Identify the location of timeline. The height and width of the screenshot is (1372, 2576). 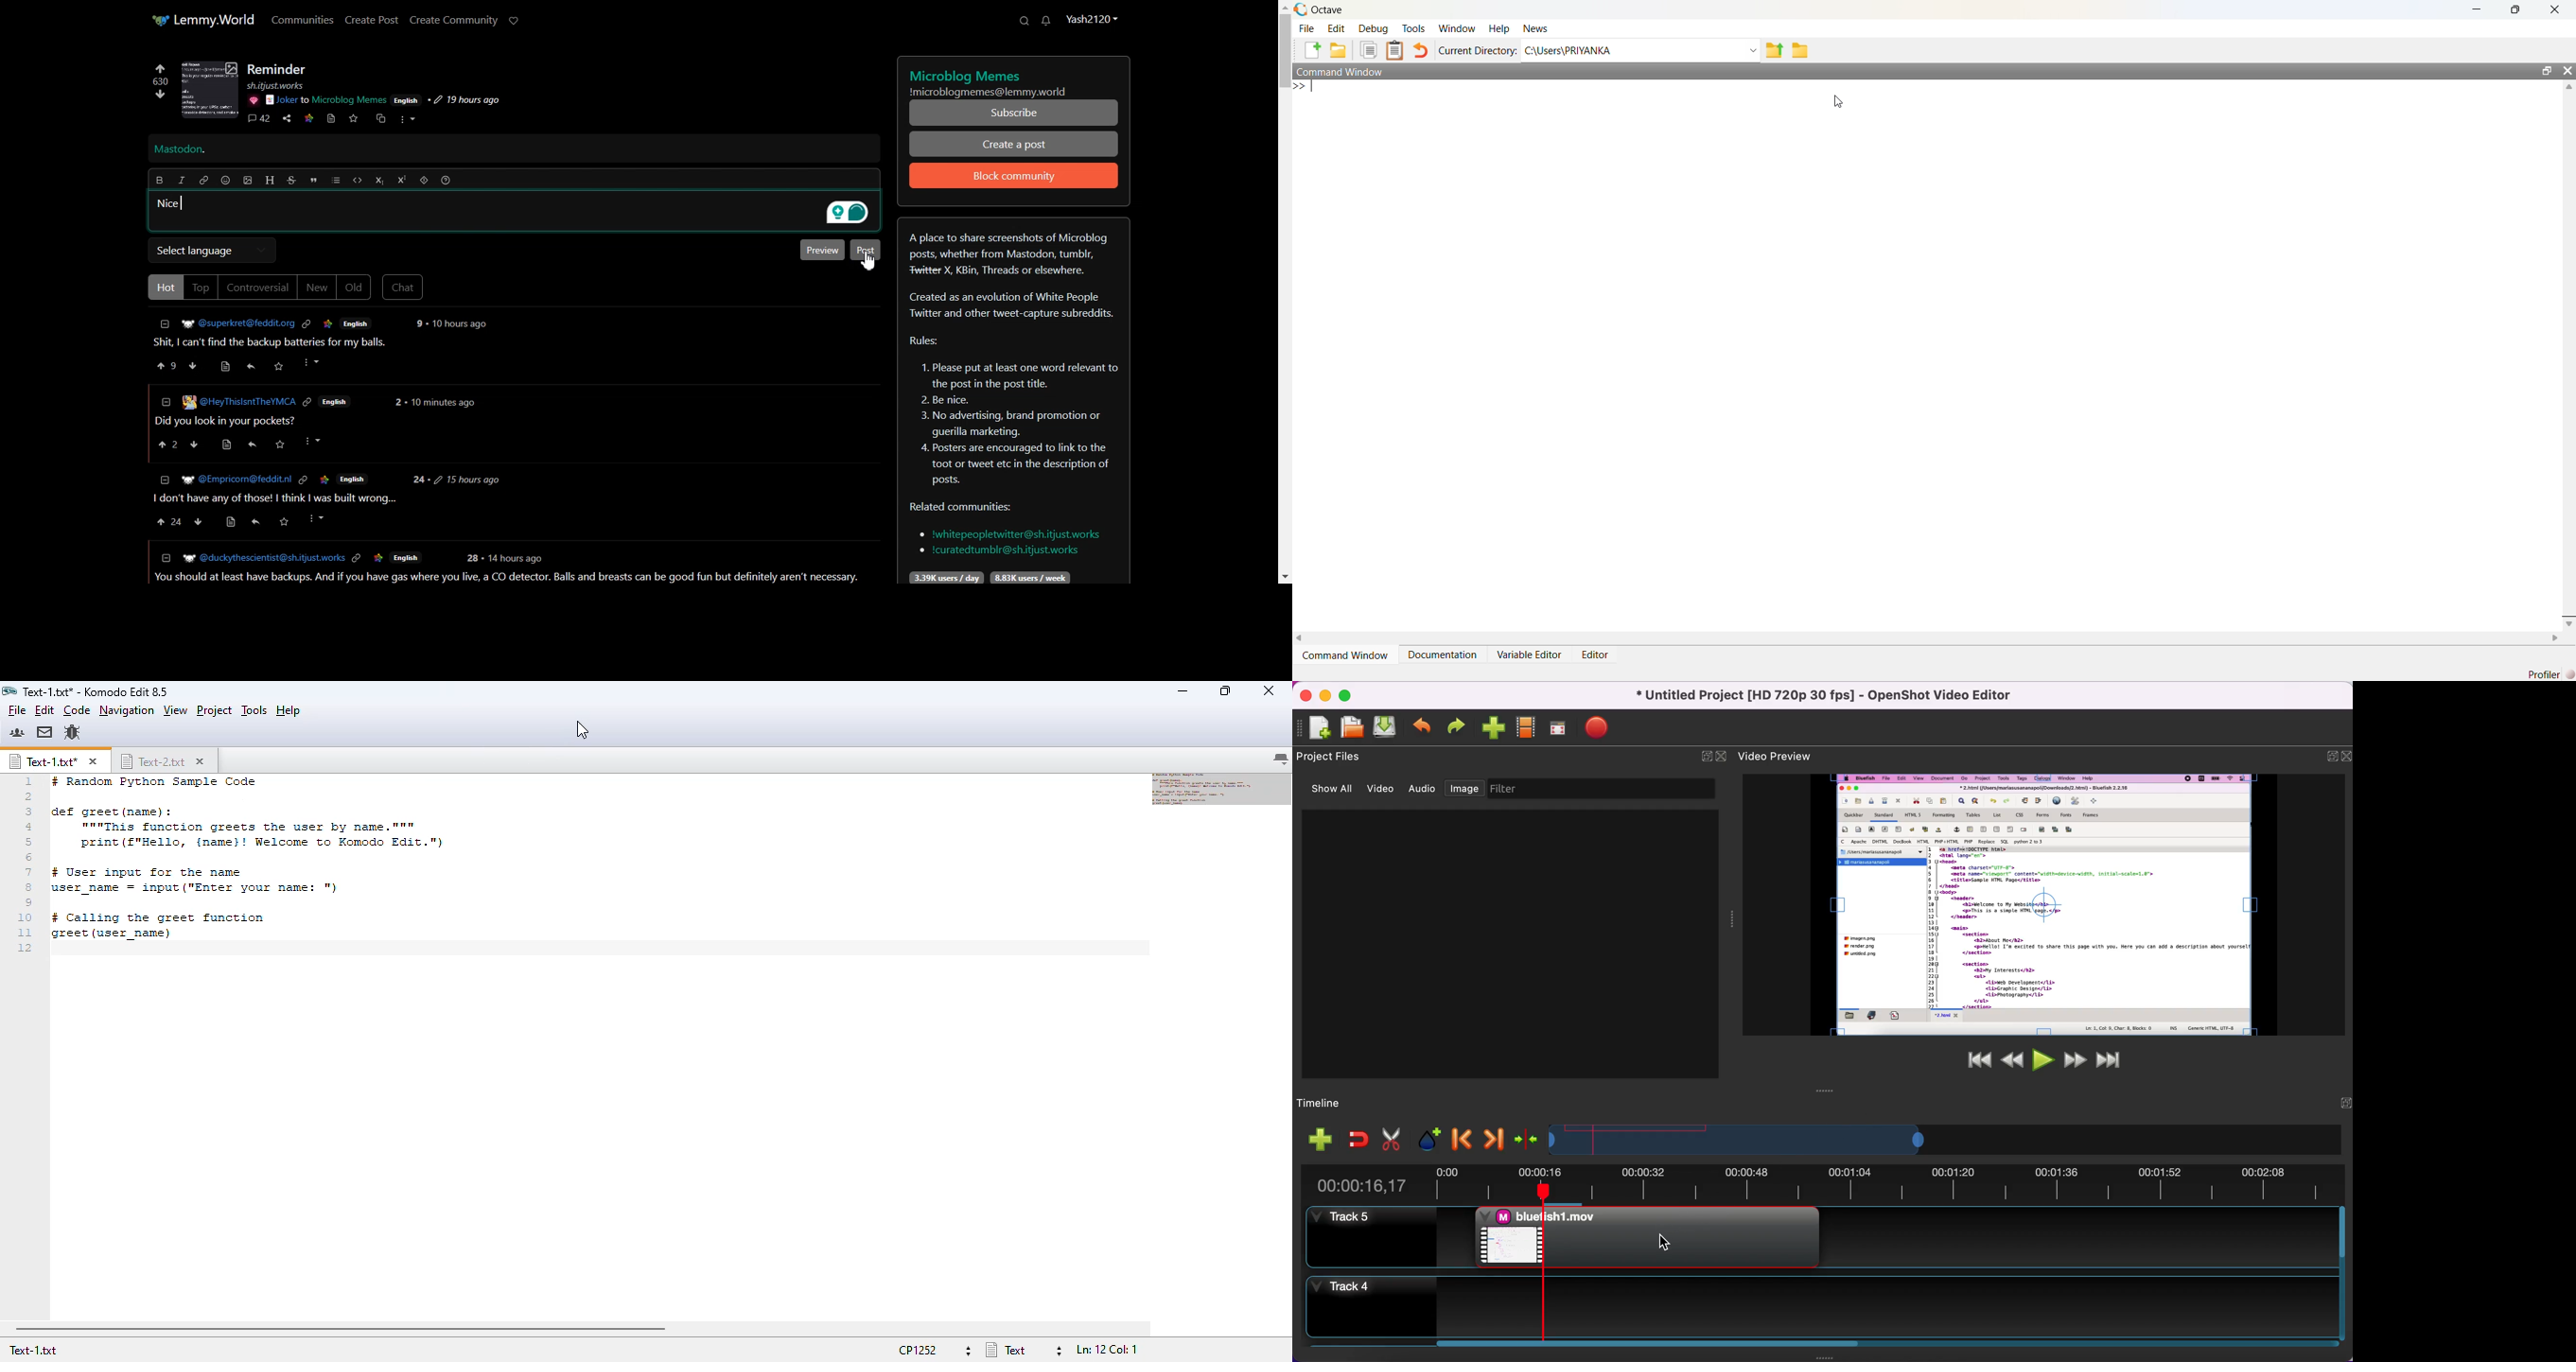
(1855, 1137).